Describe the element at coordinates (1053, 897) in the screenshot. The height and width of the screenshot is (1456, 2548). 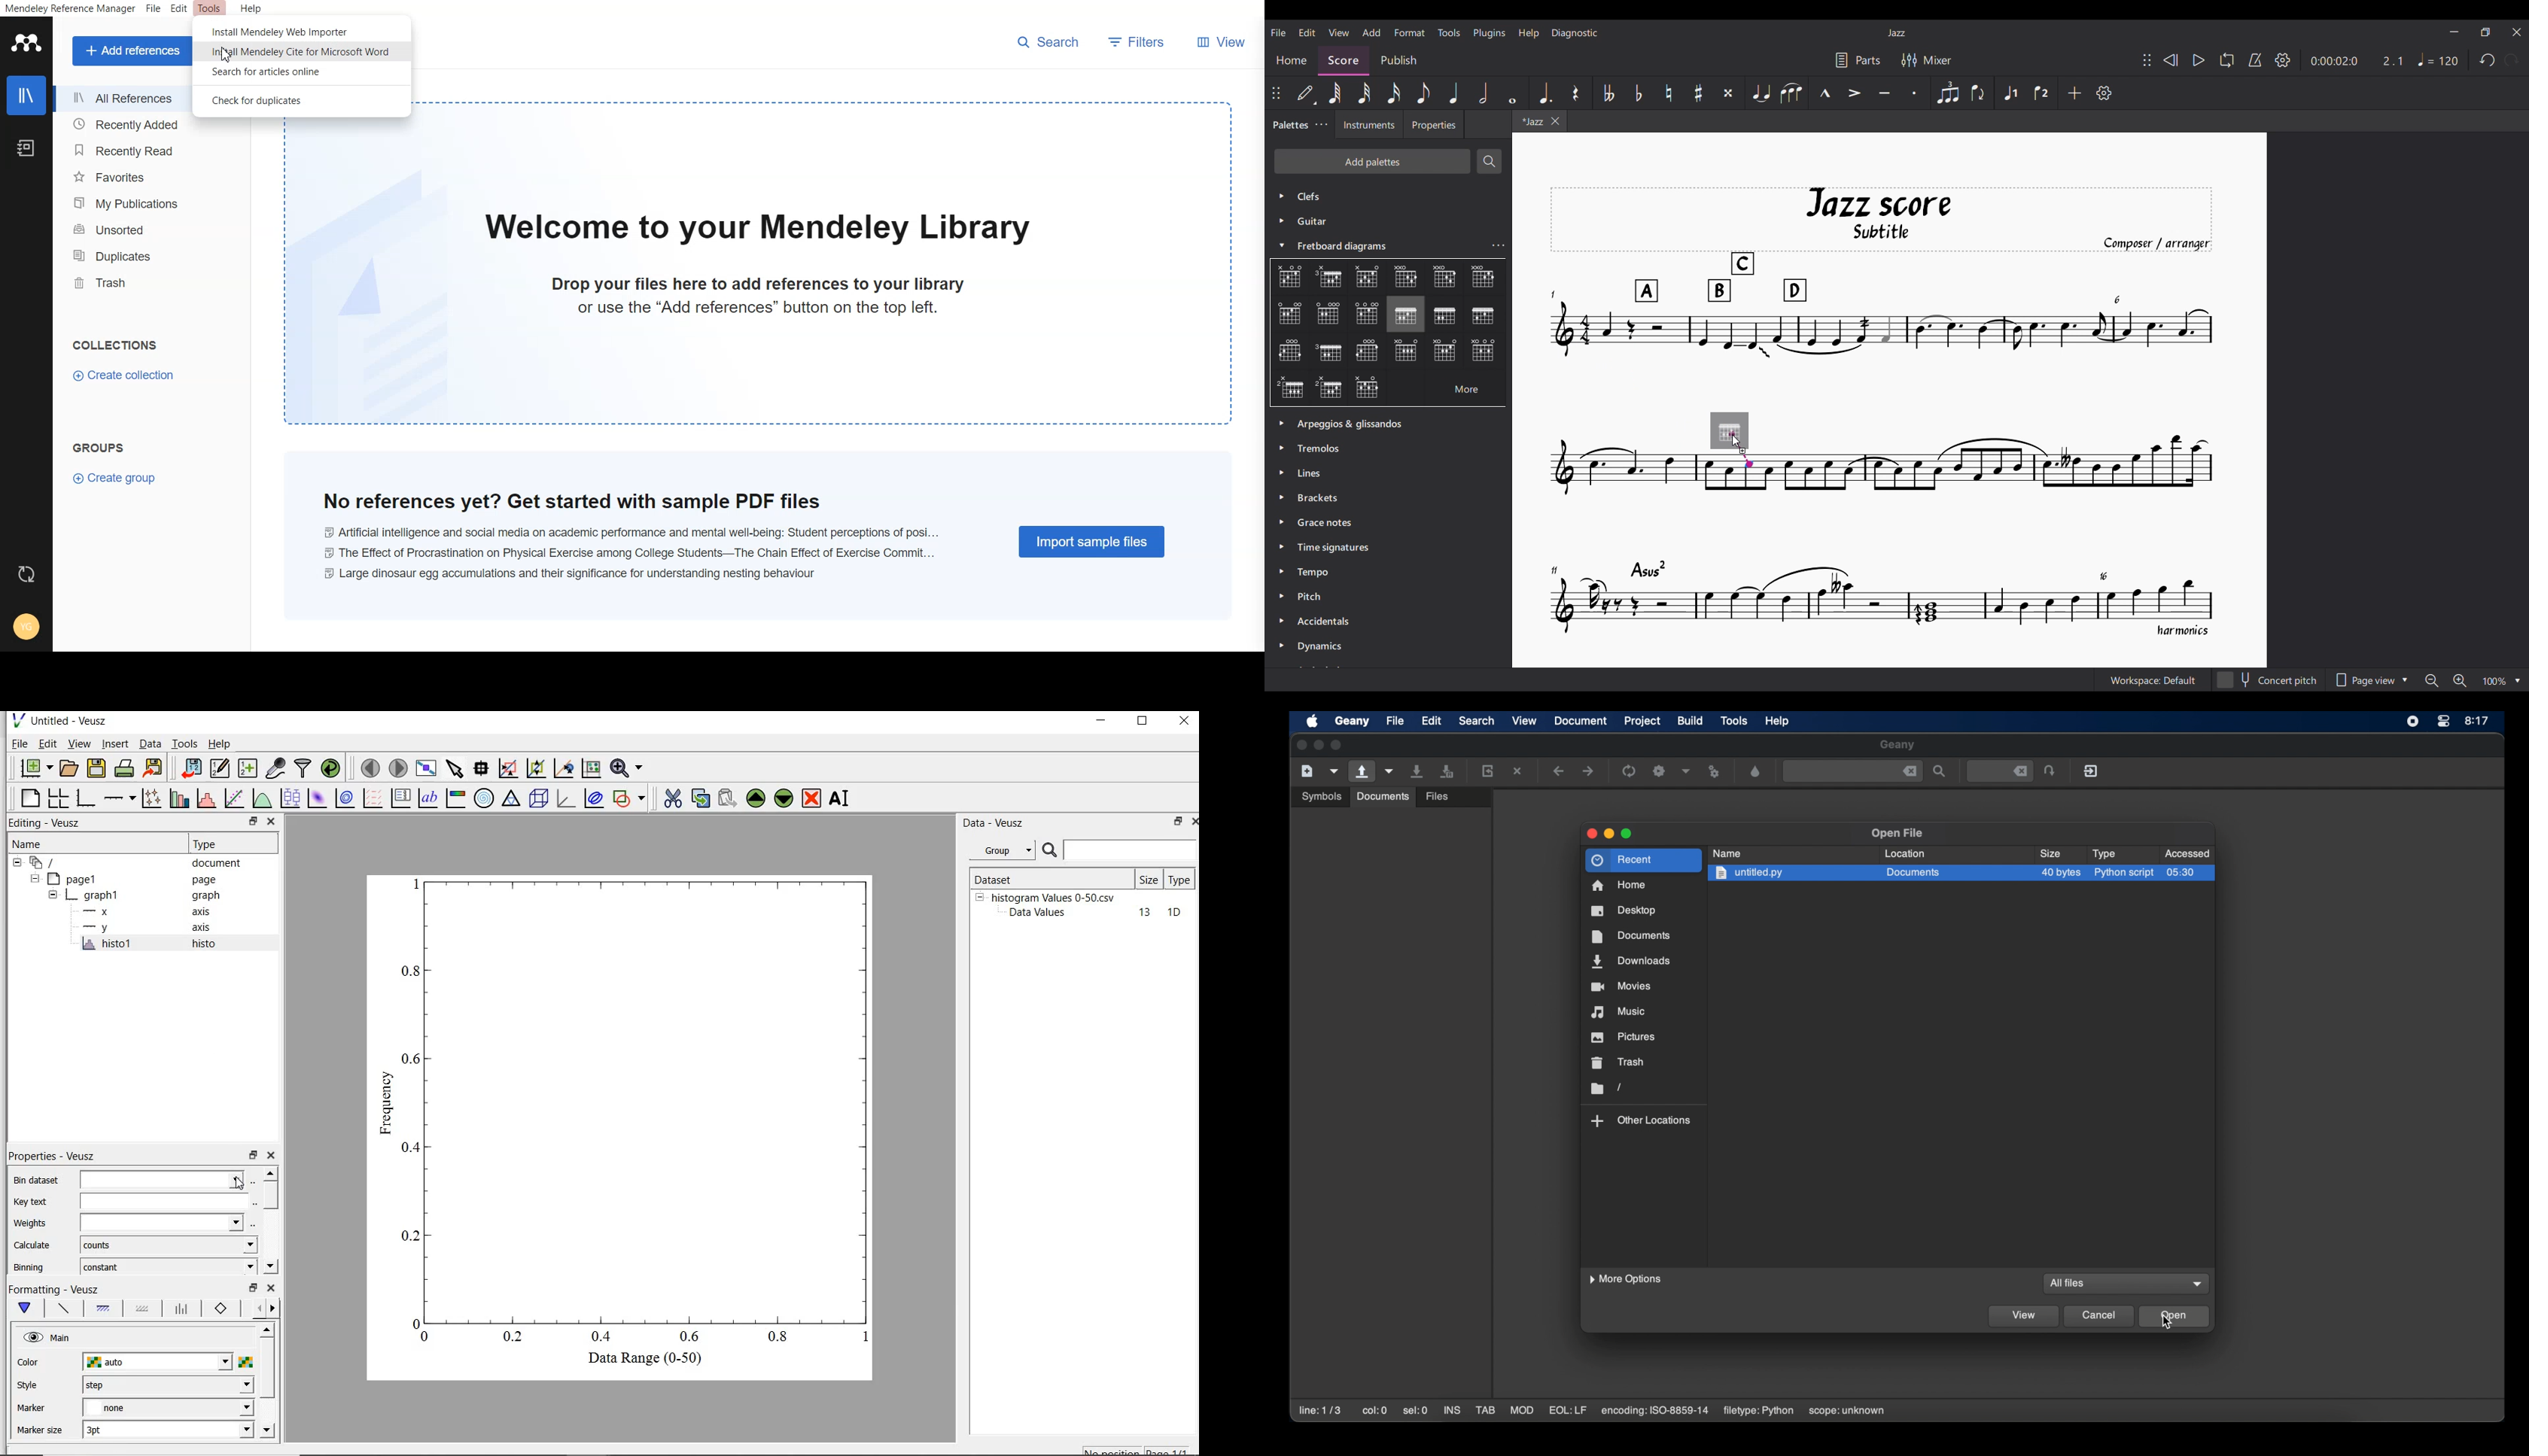
I see `histogram Values 0-50.csv` at that location.